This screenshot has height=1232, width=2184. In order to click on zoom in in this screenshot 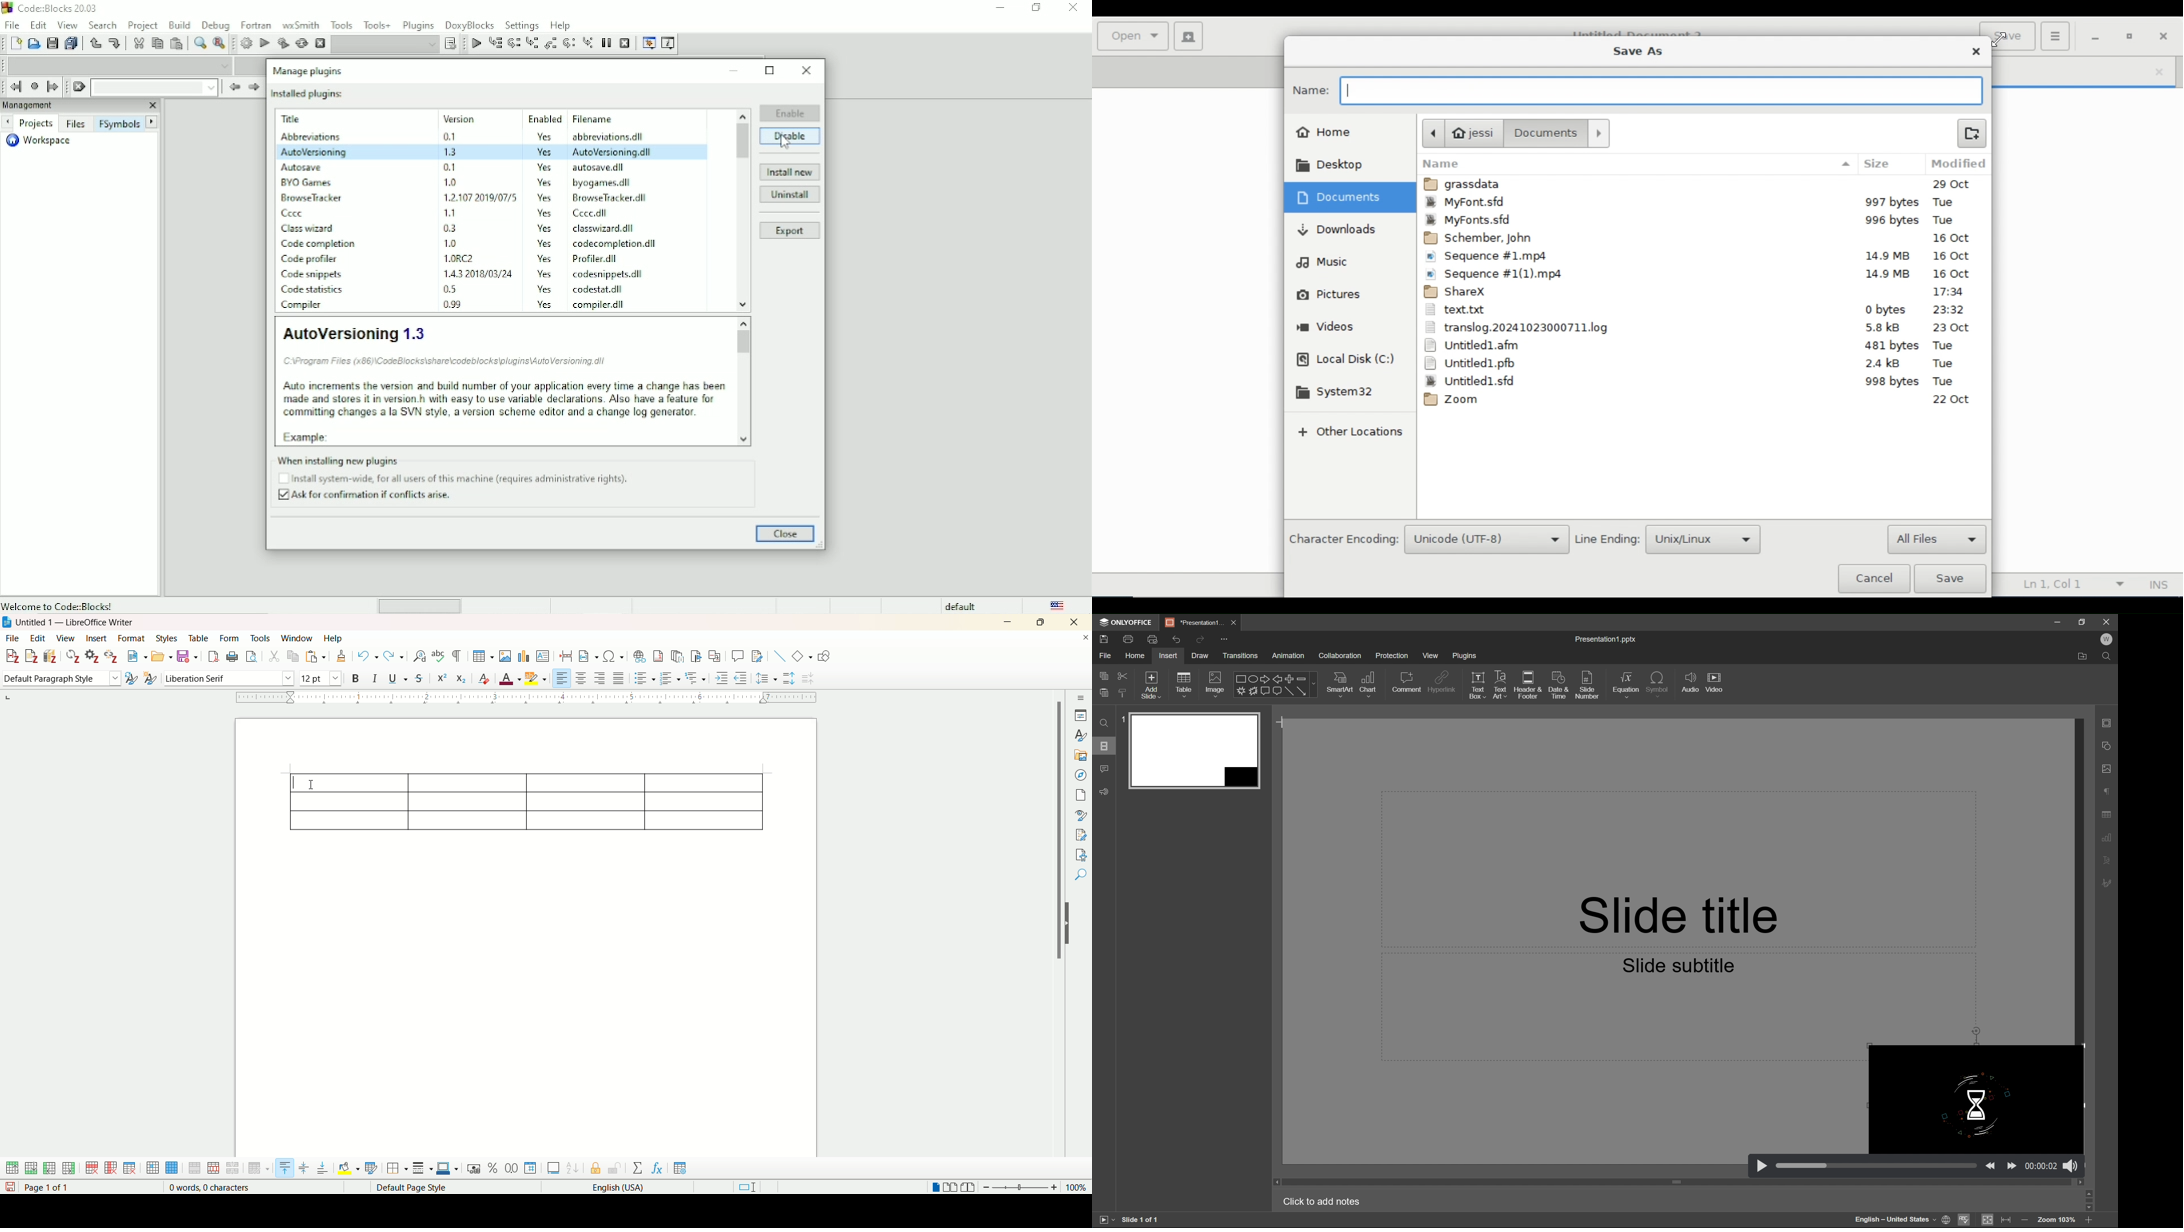, I will do `click(2025, 1221)`.